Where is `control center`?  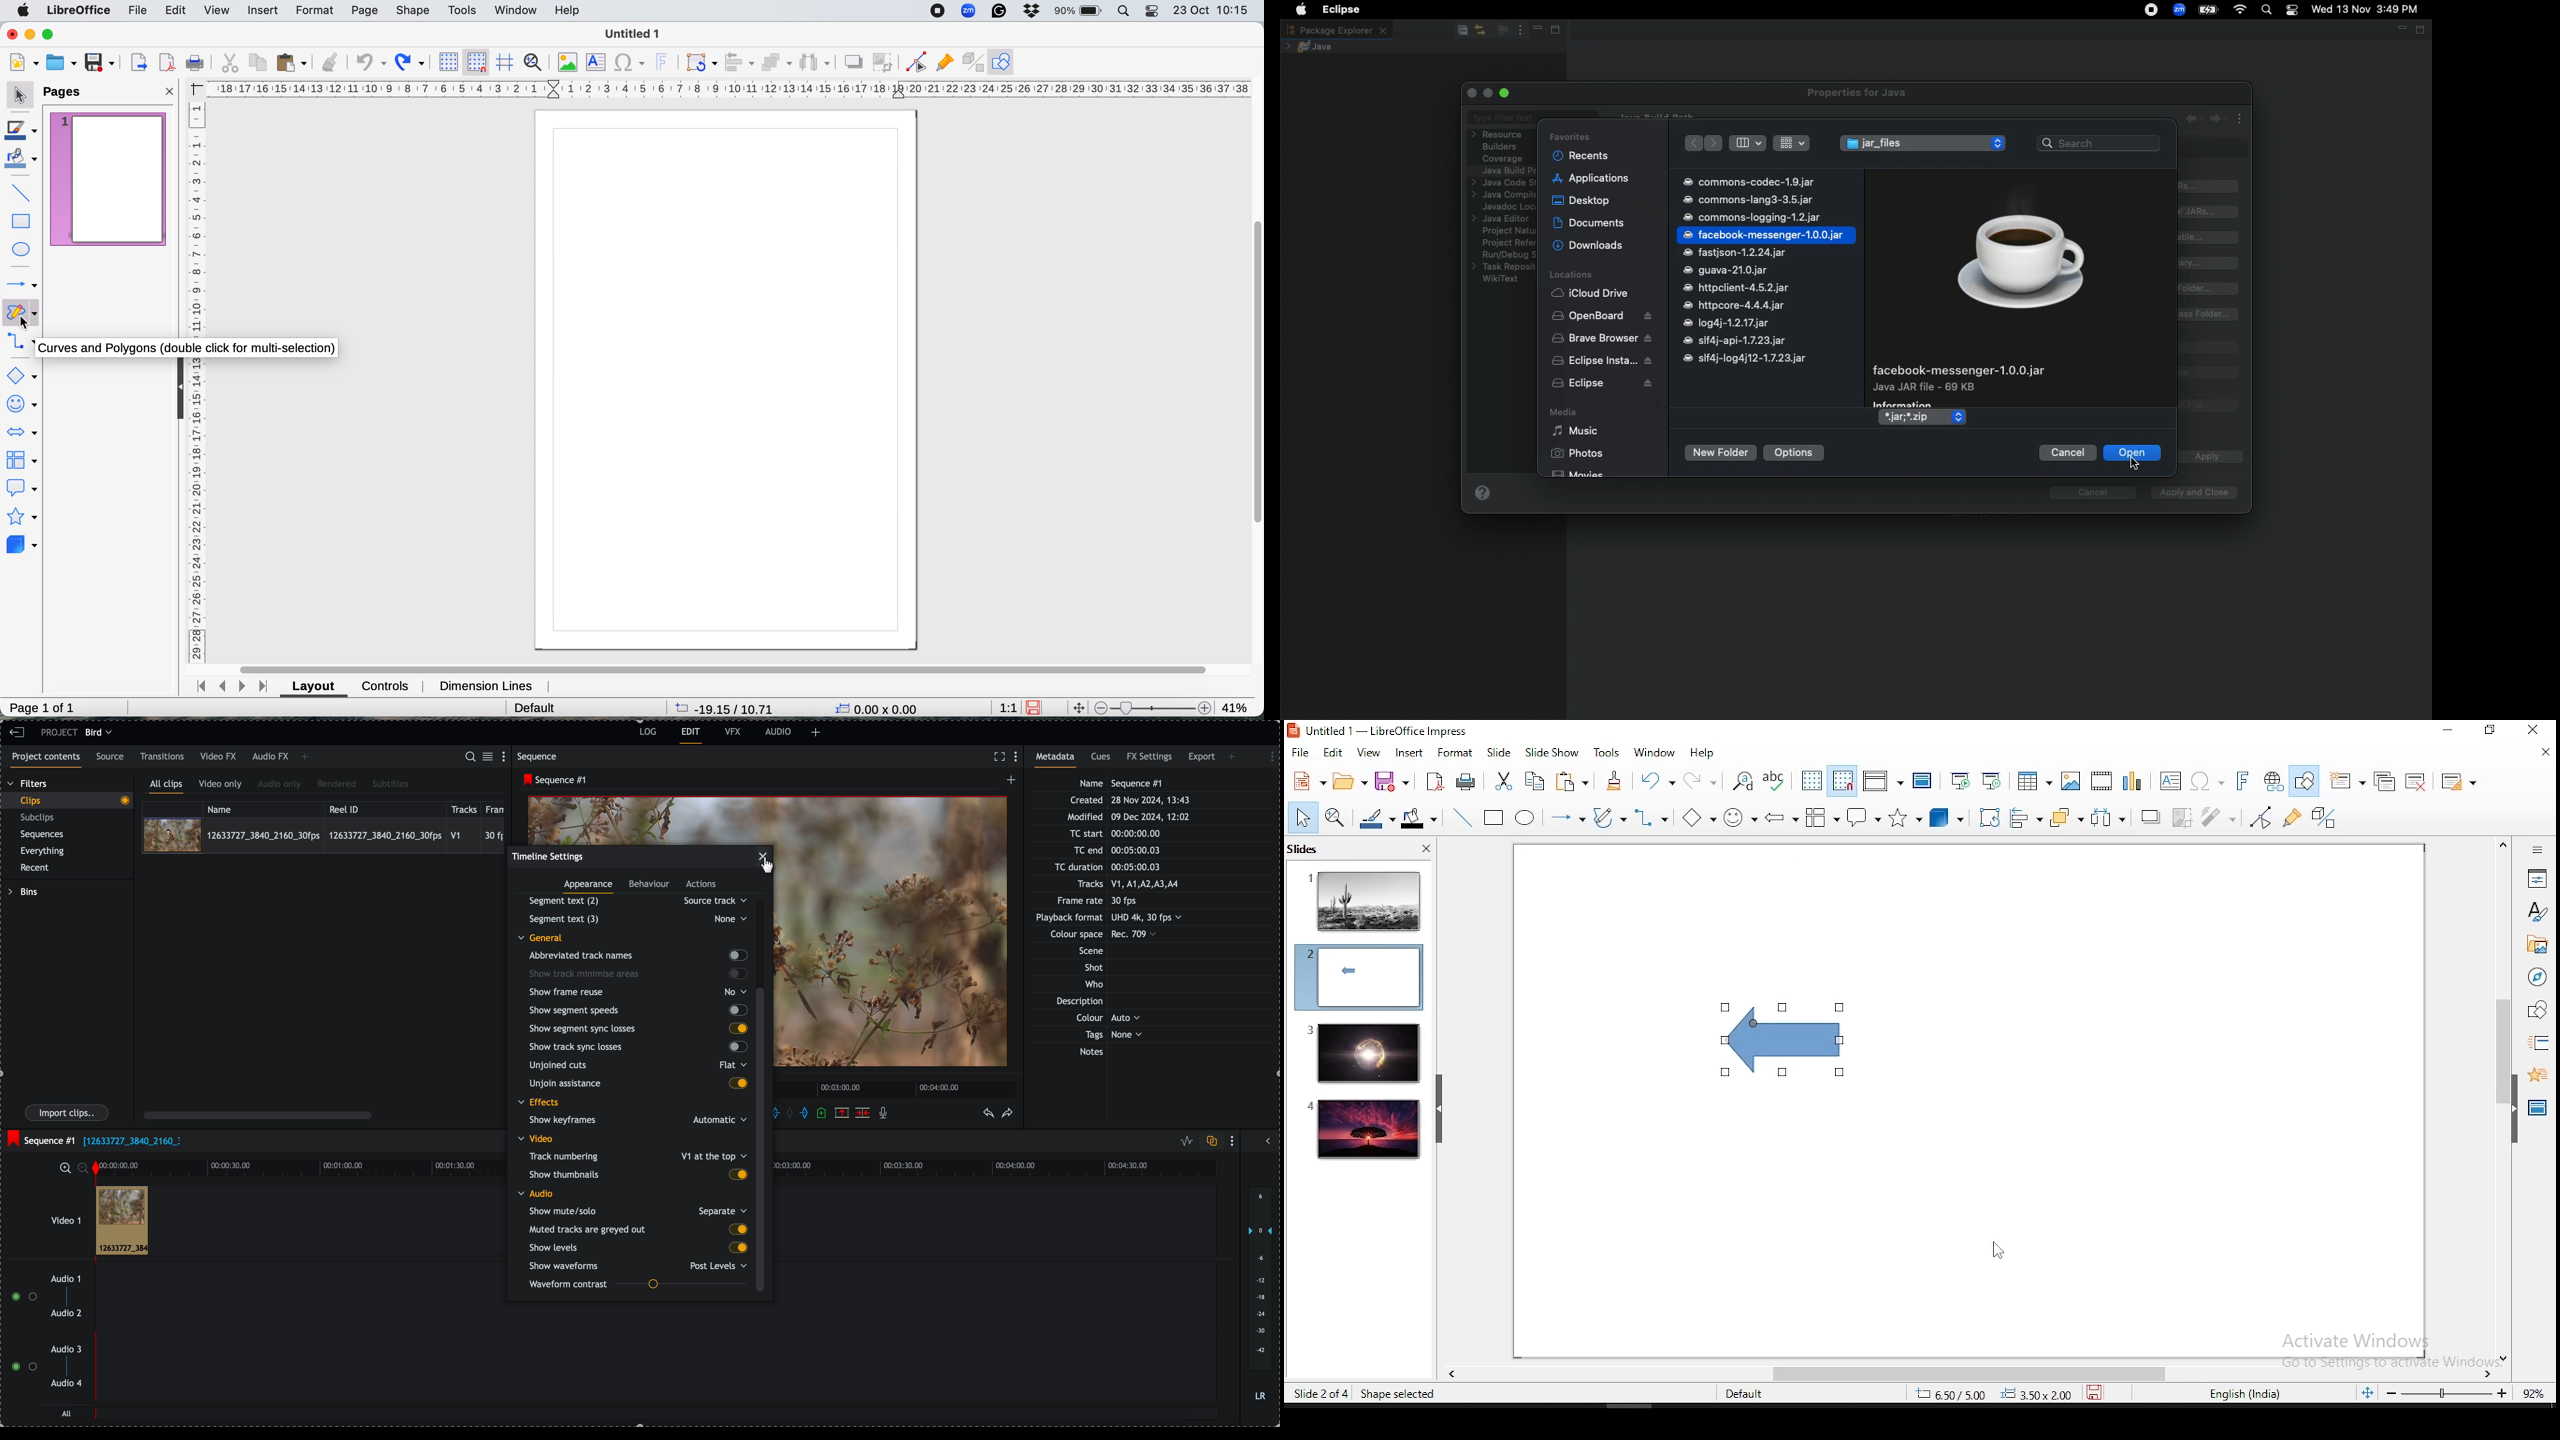 control center is located at coordinates (1153, 14).